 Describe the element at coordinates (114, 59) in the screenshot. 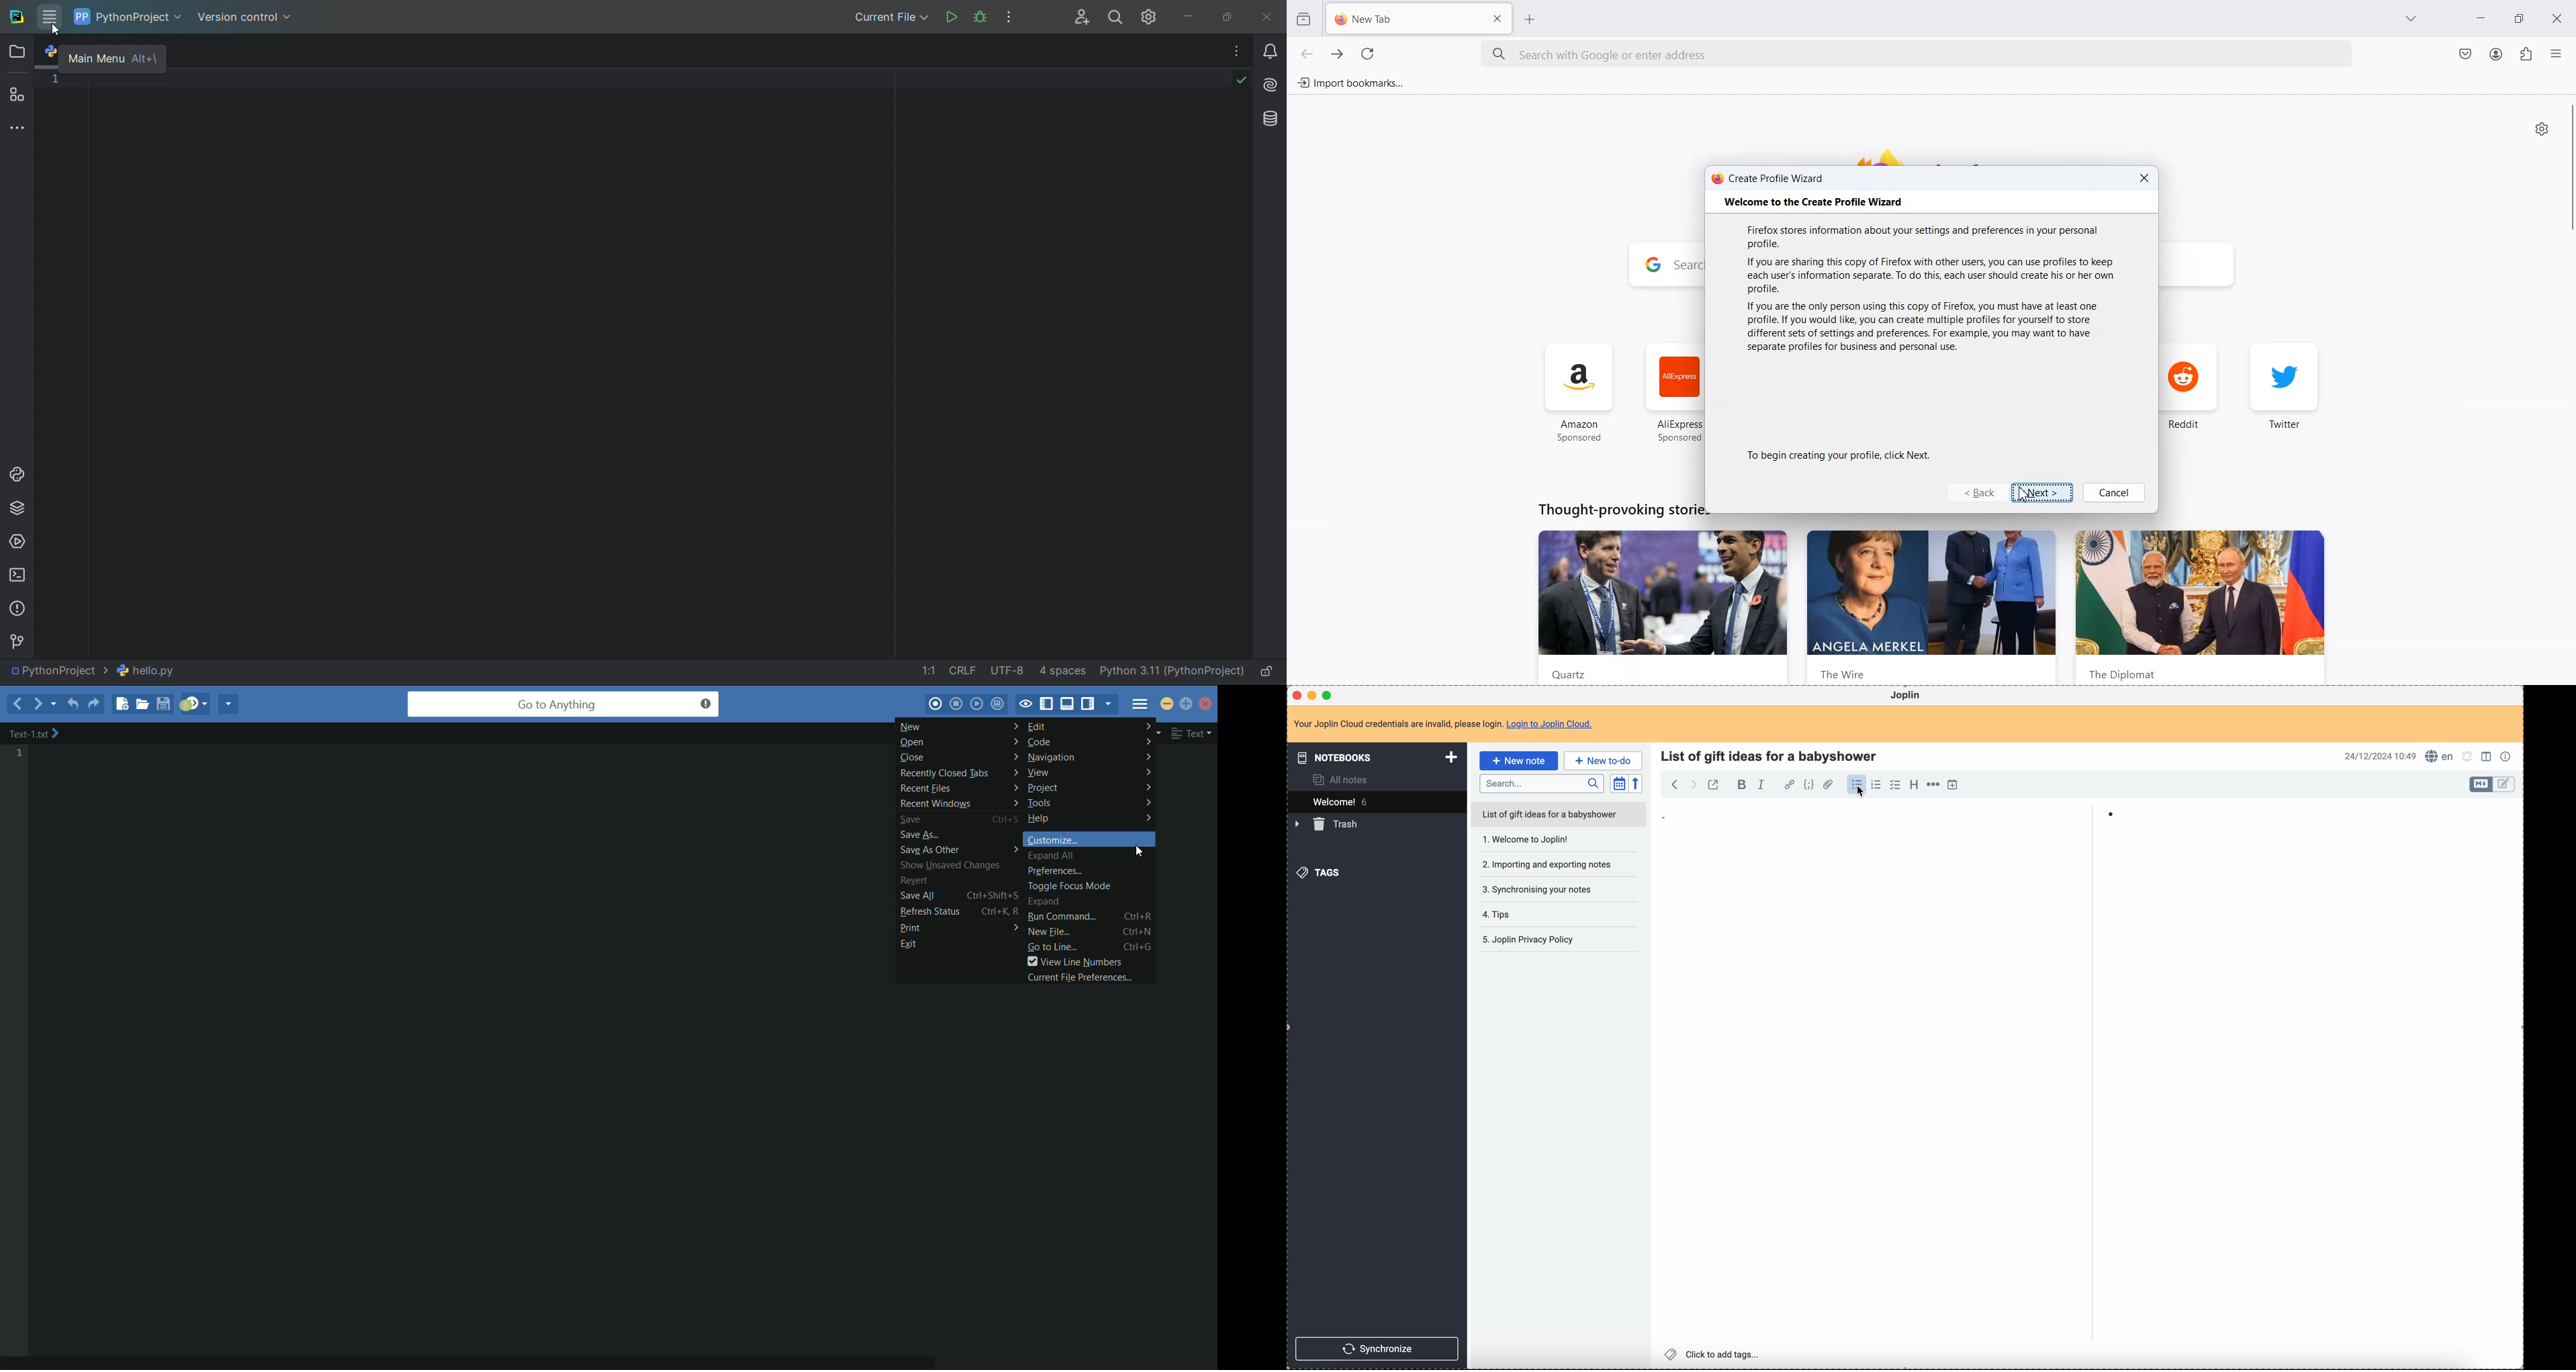

I see `menu tooltip` at that location.